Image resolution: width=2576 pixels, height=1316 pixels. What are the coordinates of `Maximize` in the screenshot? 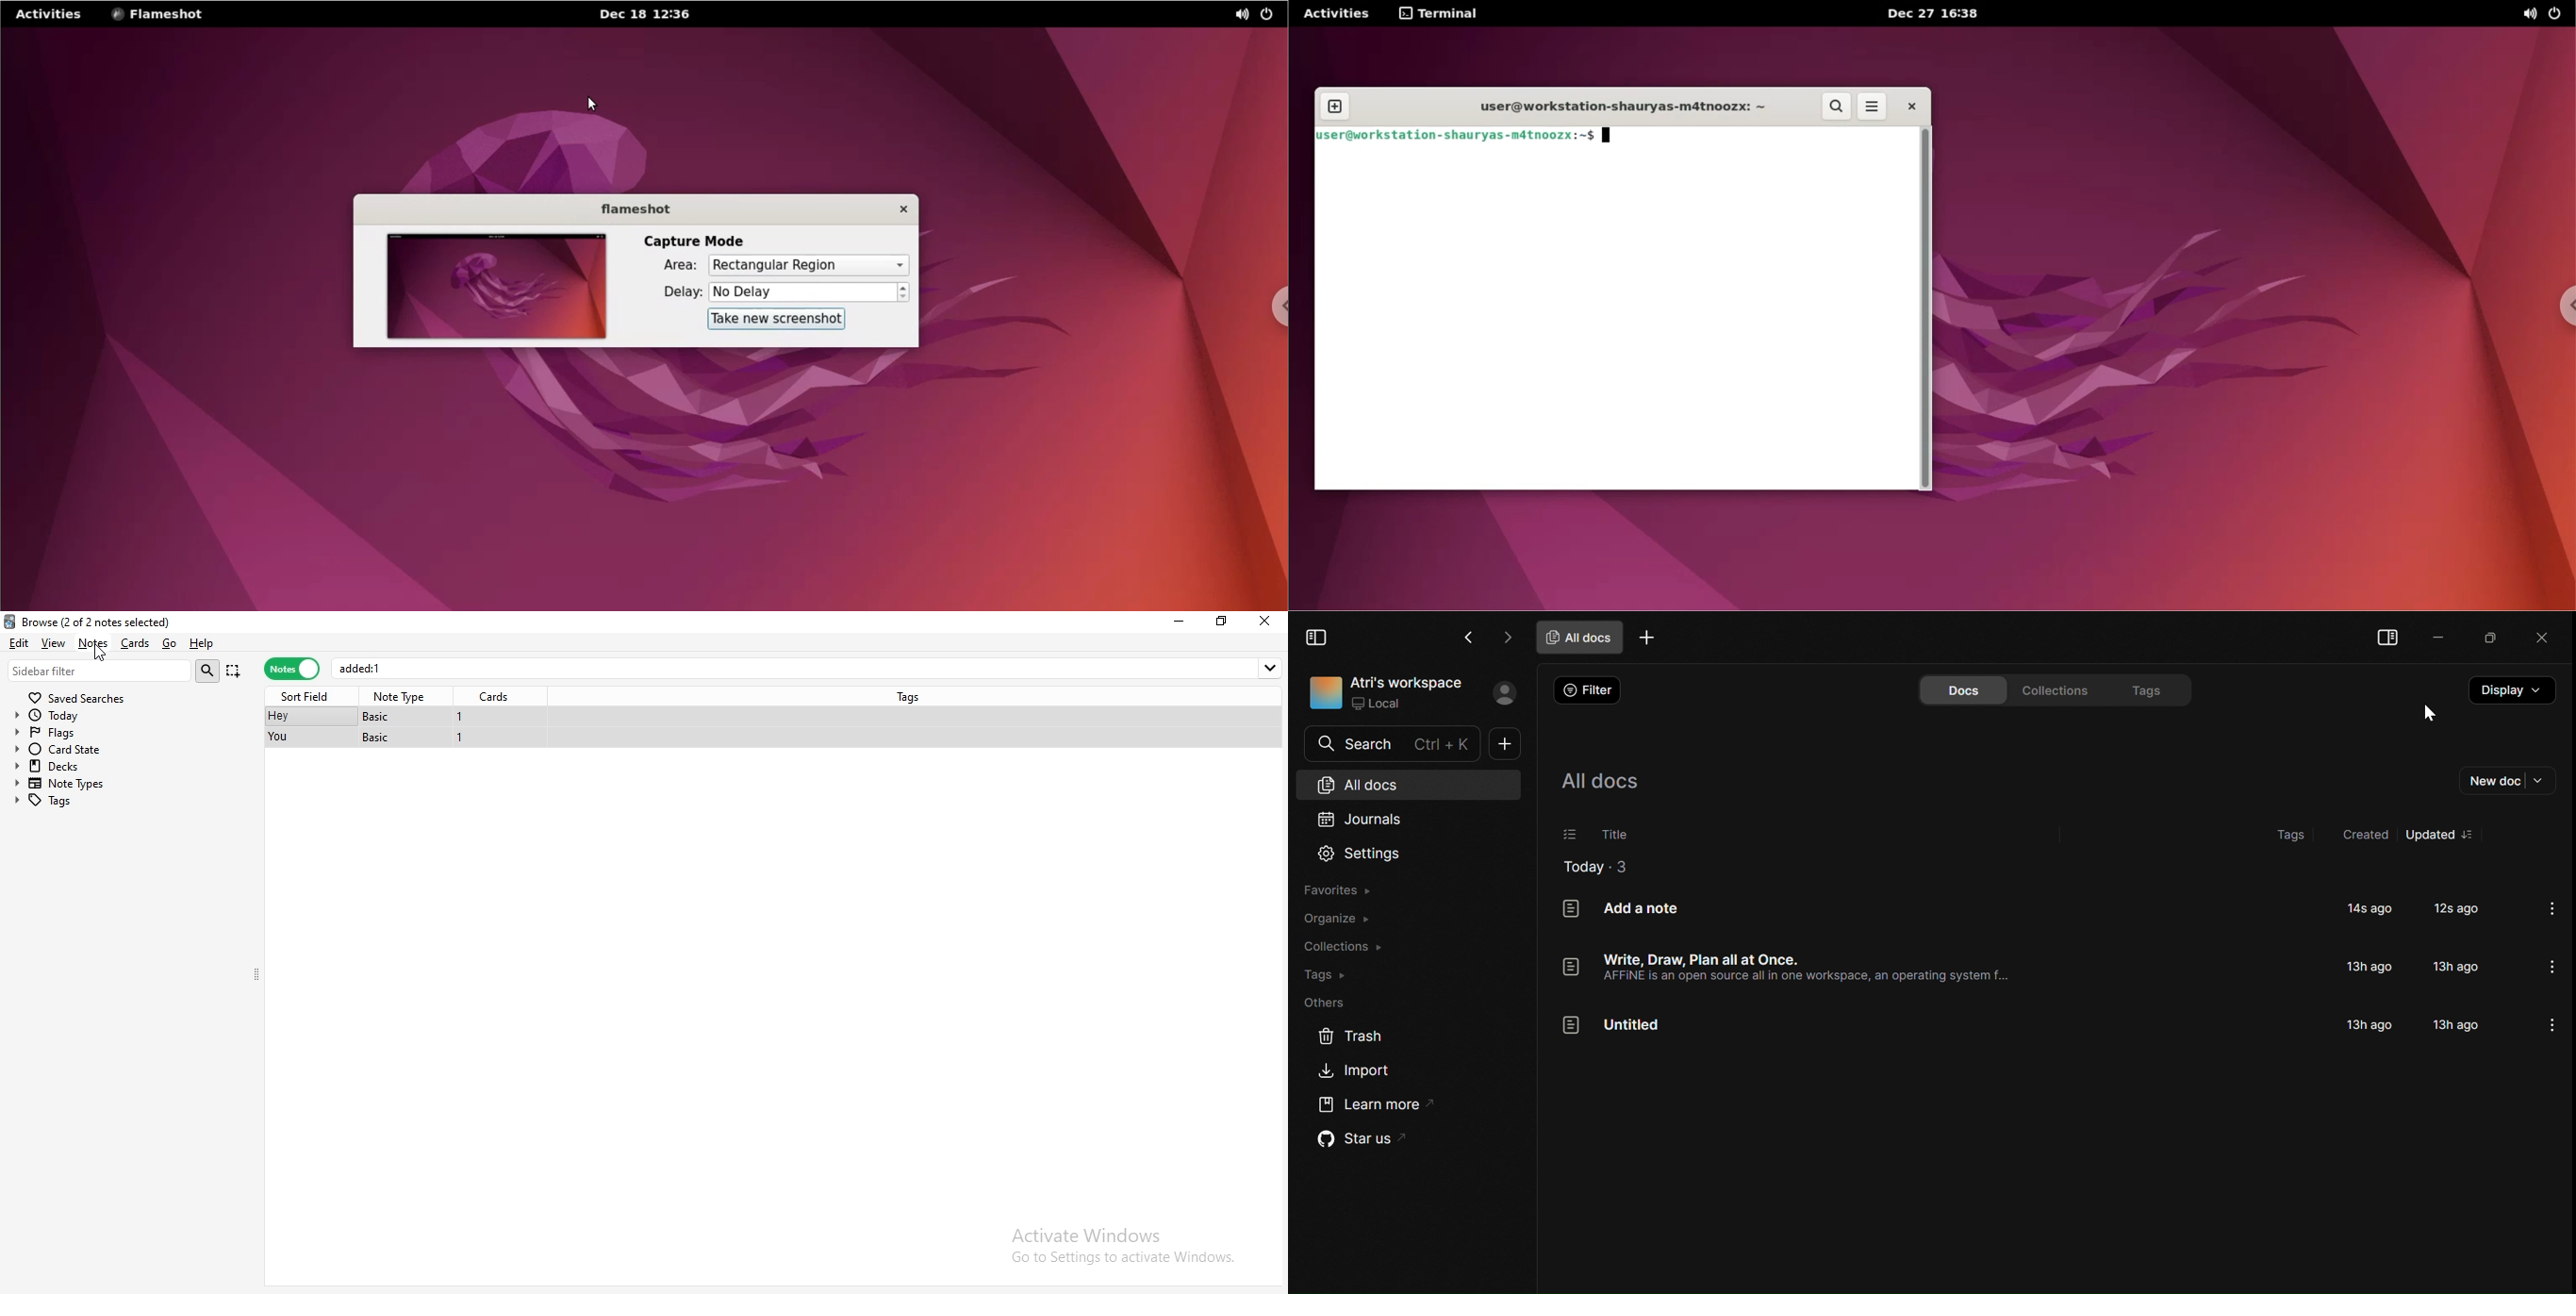 It's located at (2486, 639).